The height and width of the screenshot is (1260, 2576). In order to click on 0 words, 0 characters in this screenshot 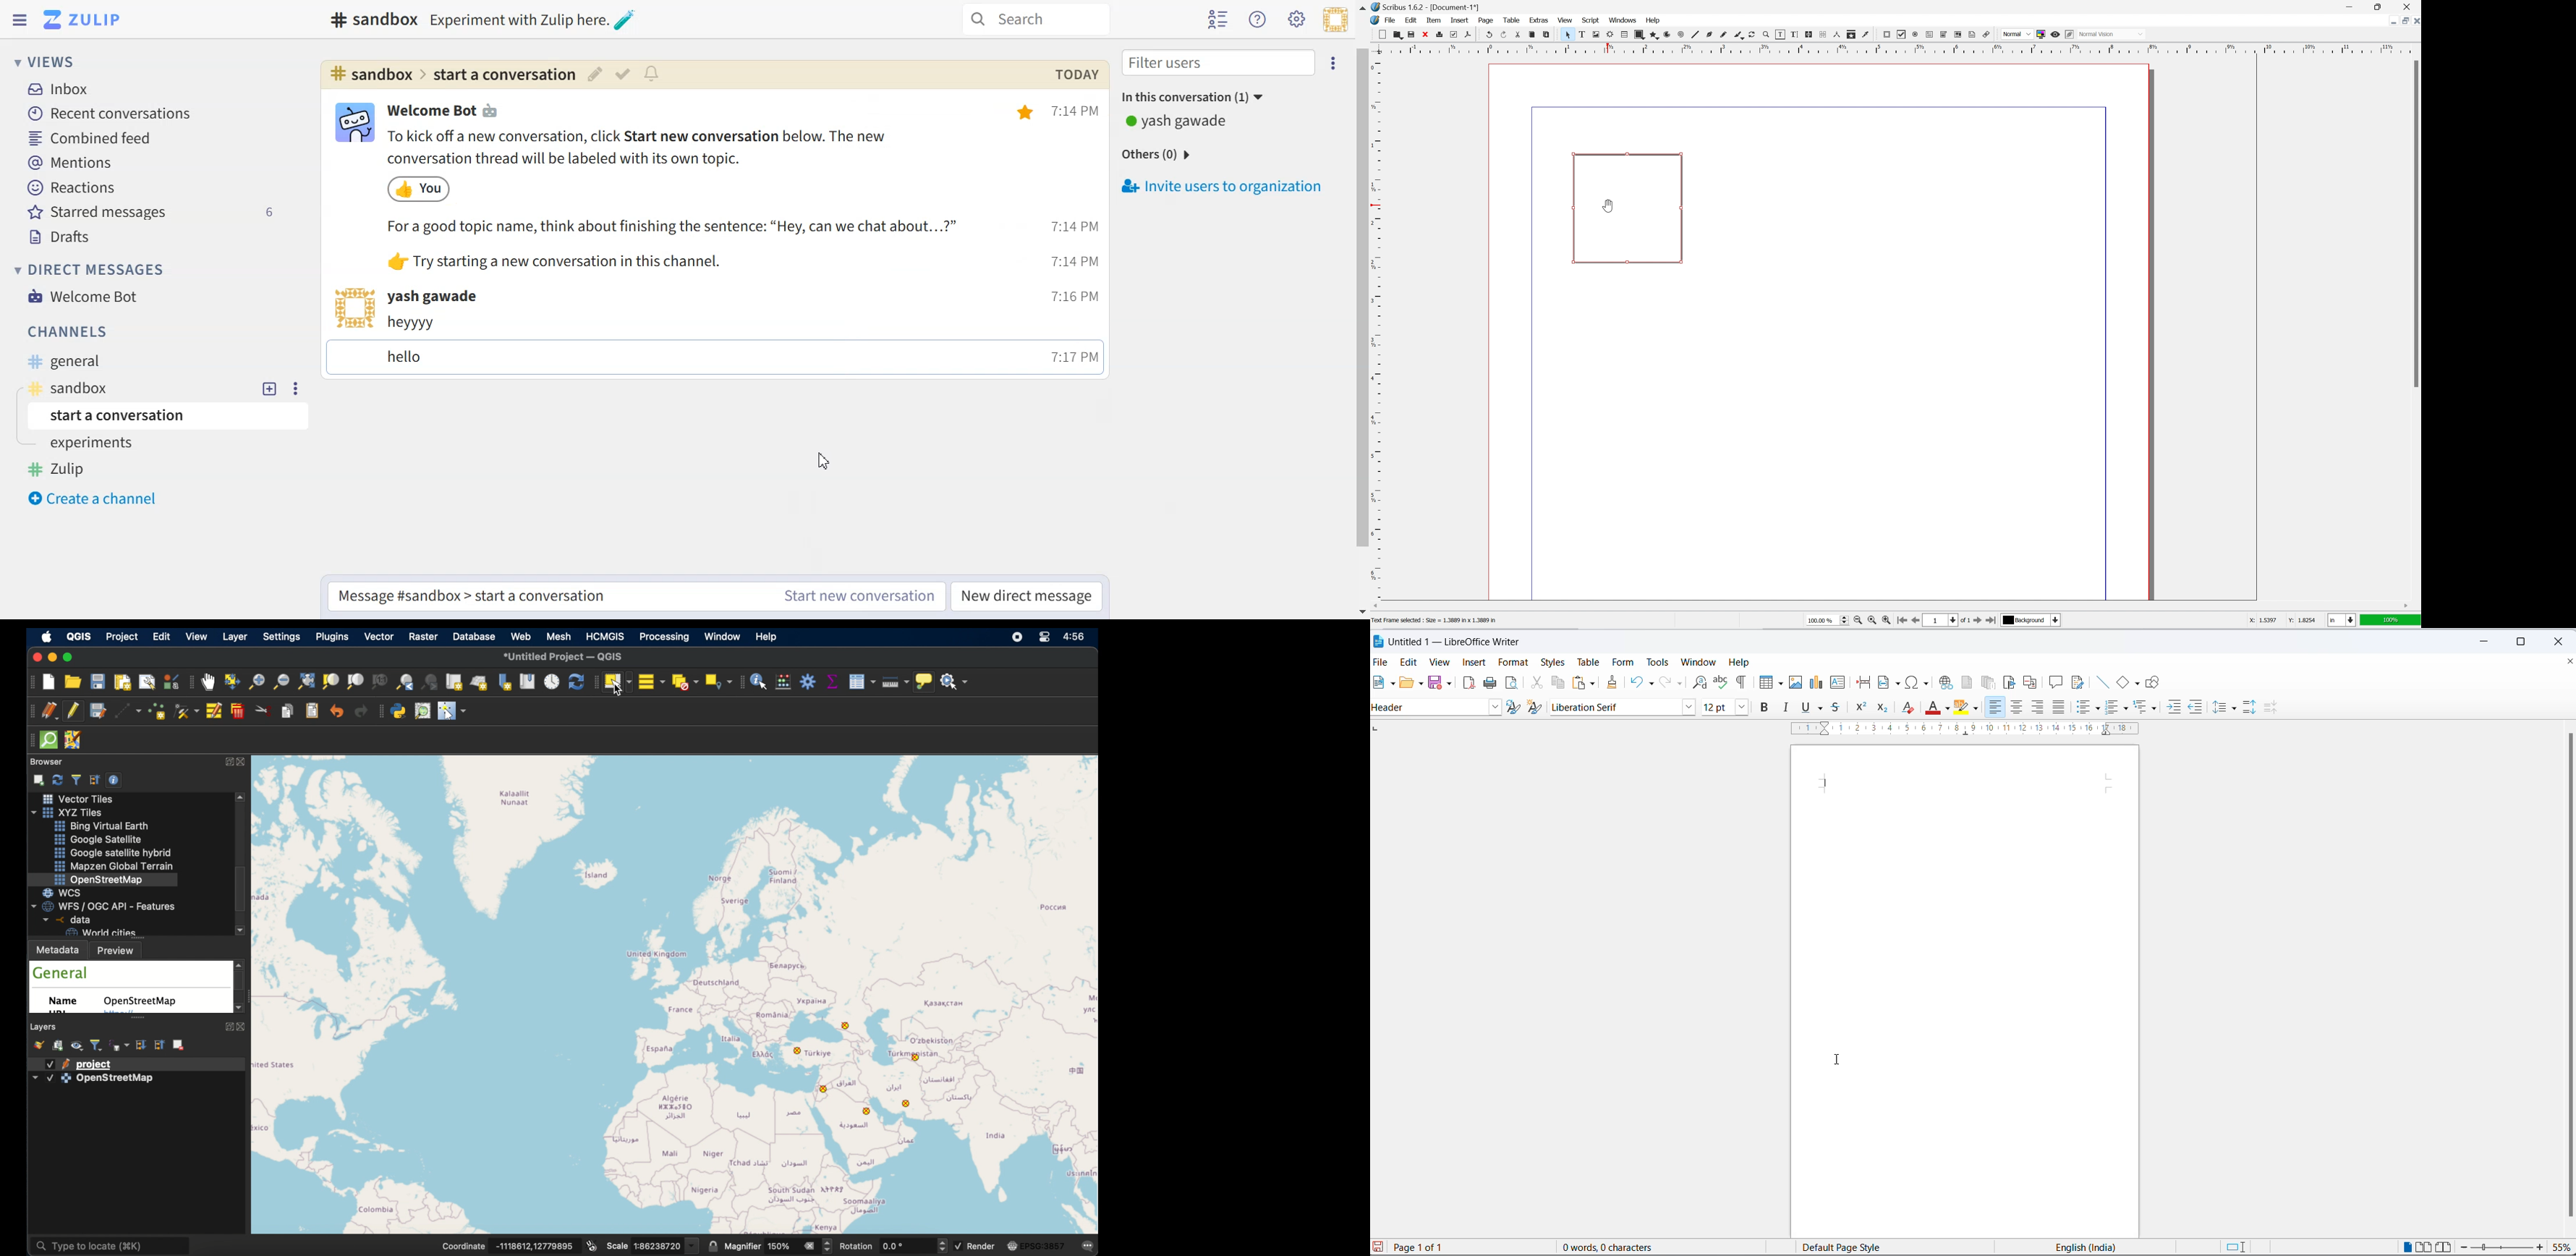, I will do `click(1622, 1247)`.